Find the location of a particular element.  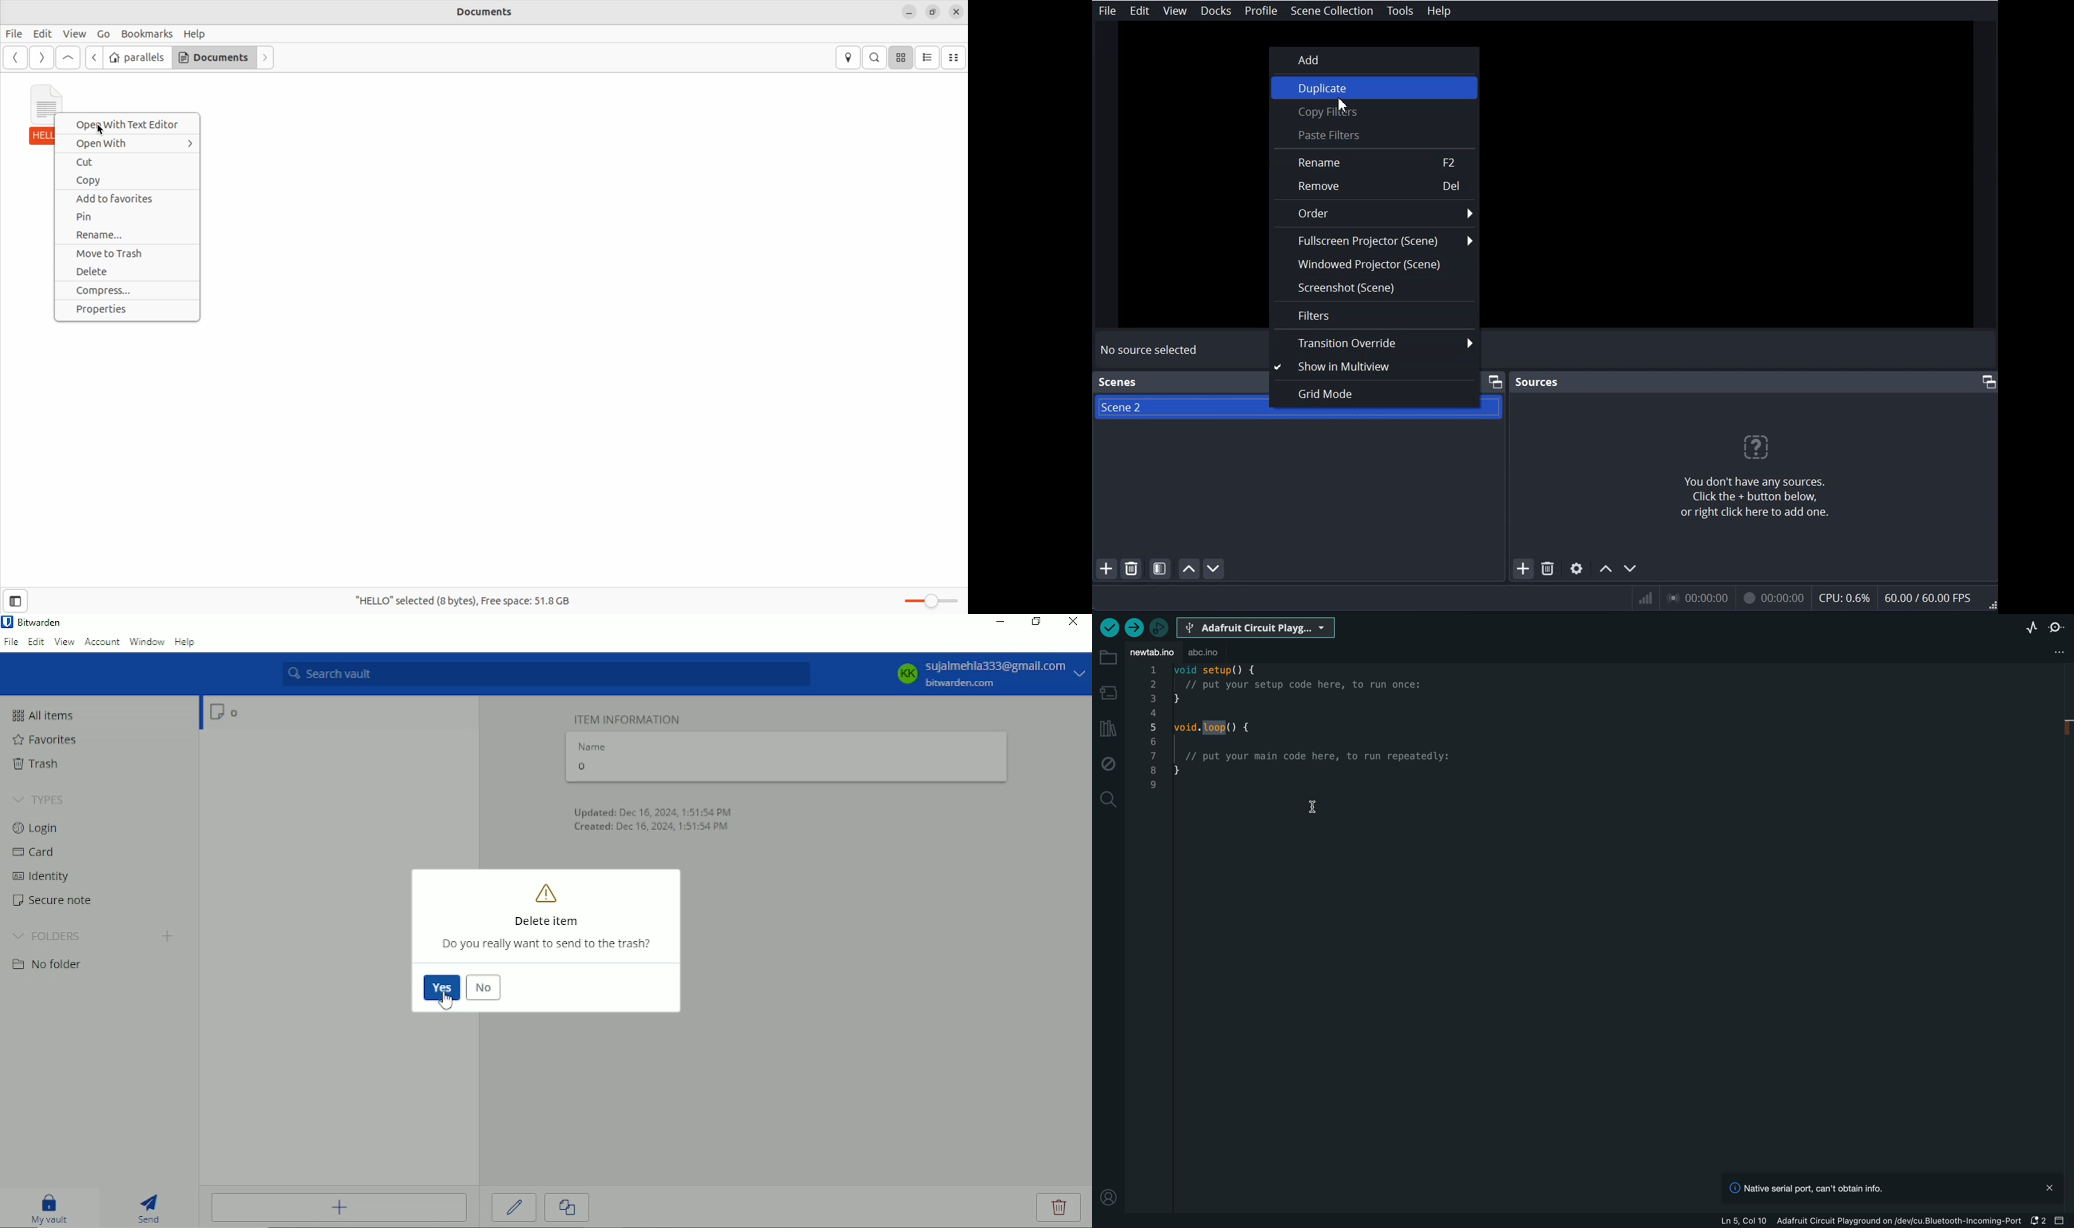

Sources is located at coordinates (1538, 381).